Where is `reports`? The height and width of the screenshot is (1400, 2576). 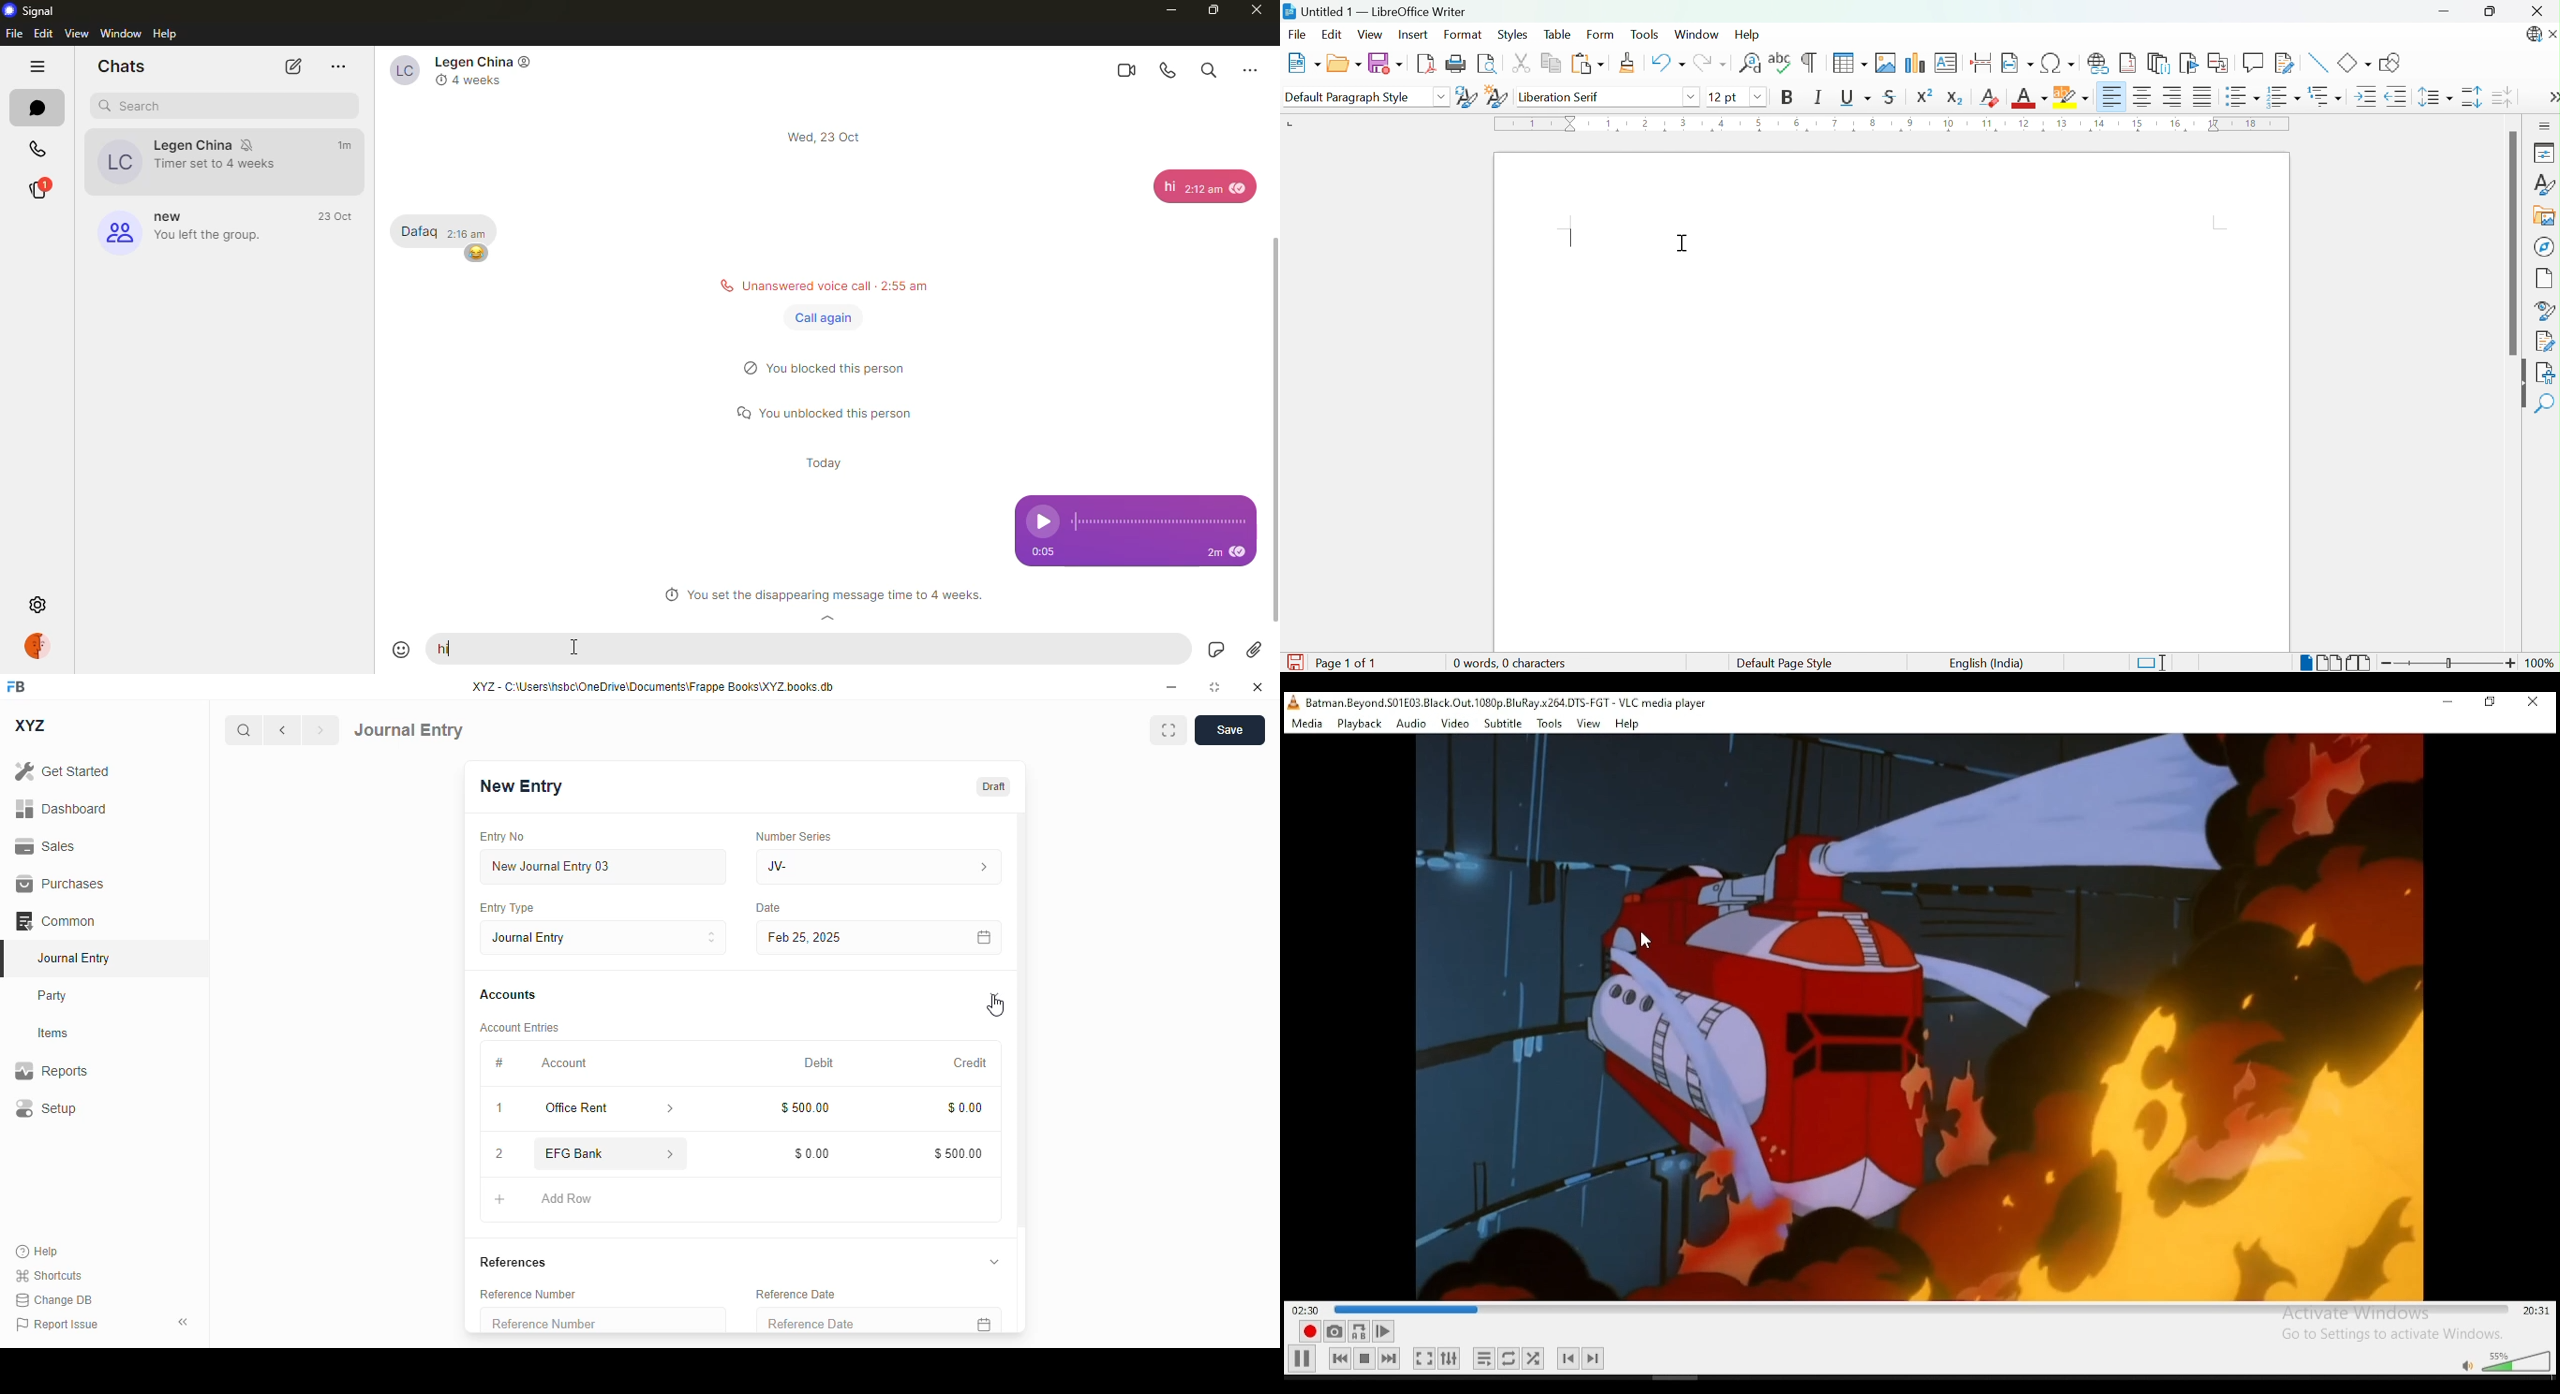 reports is located at coordinates (52, 1070).